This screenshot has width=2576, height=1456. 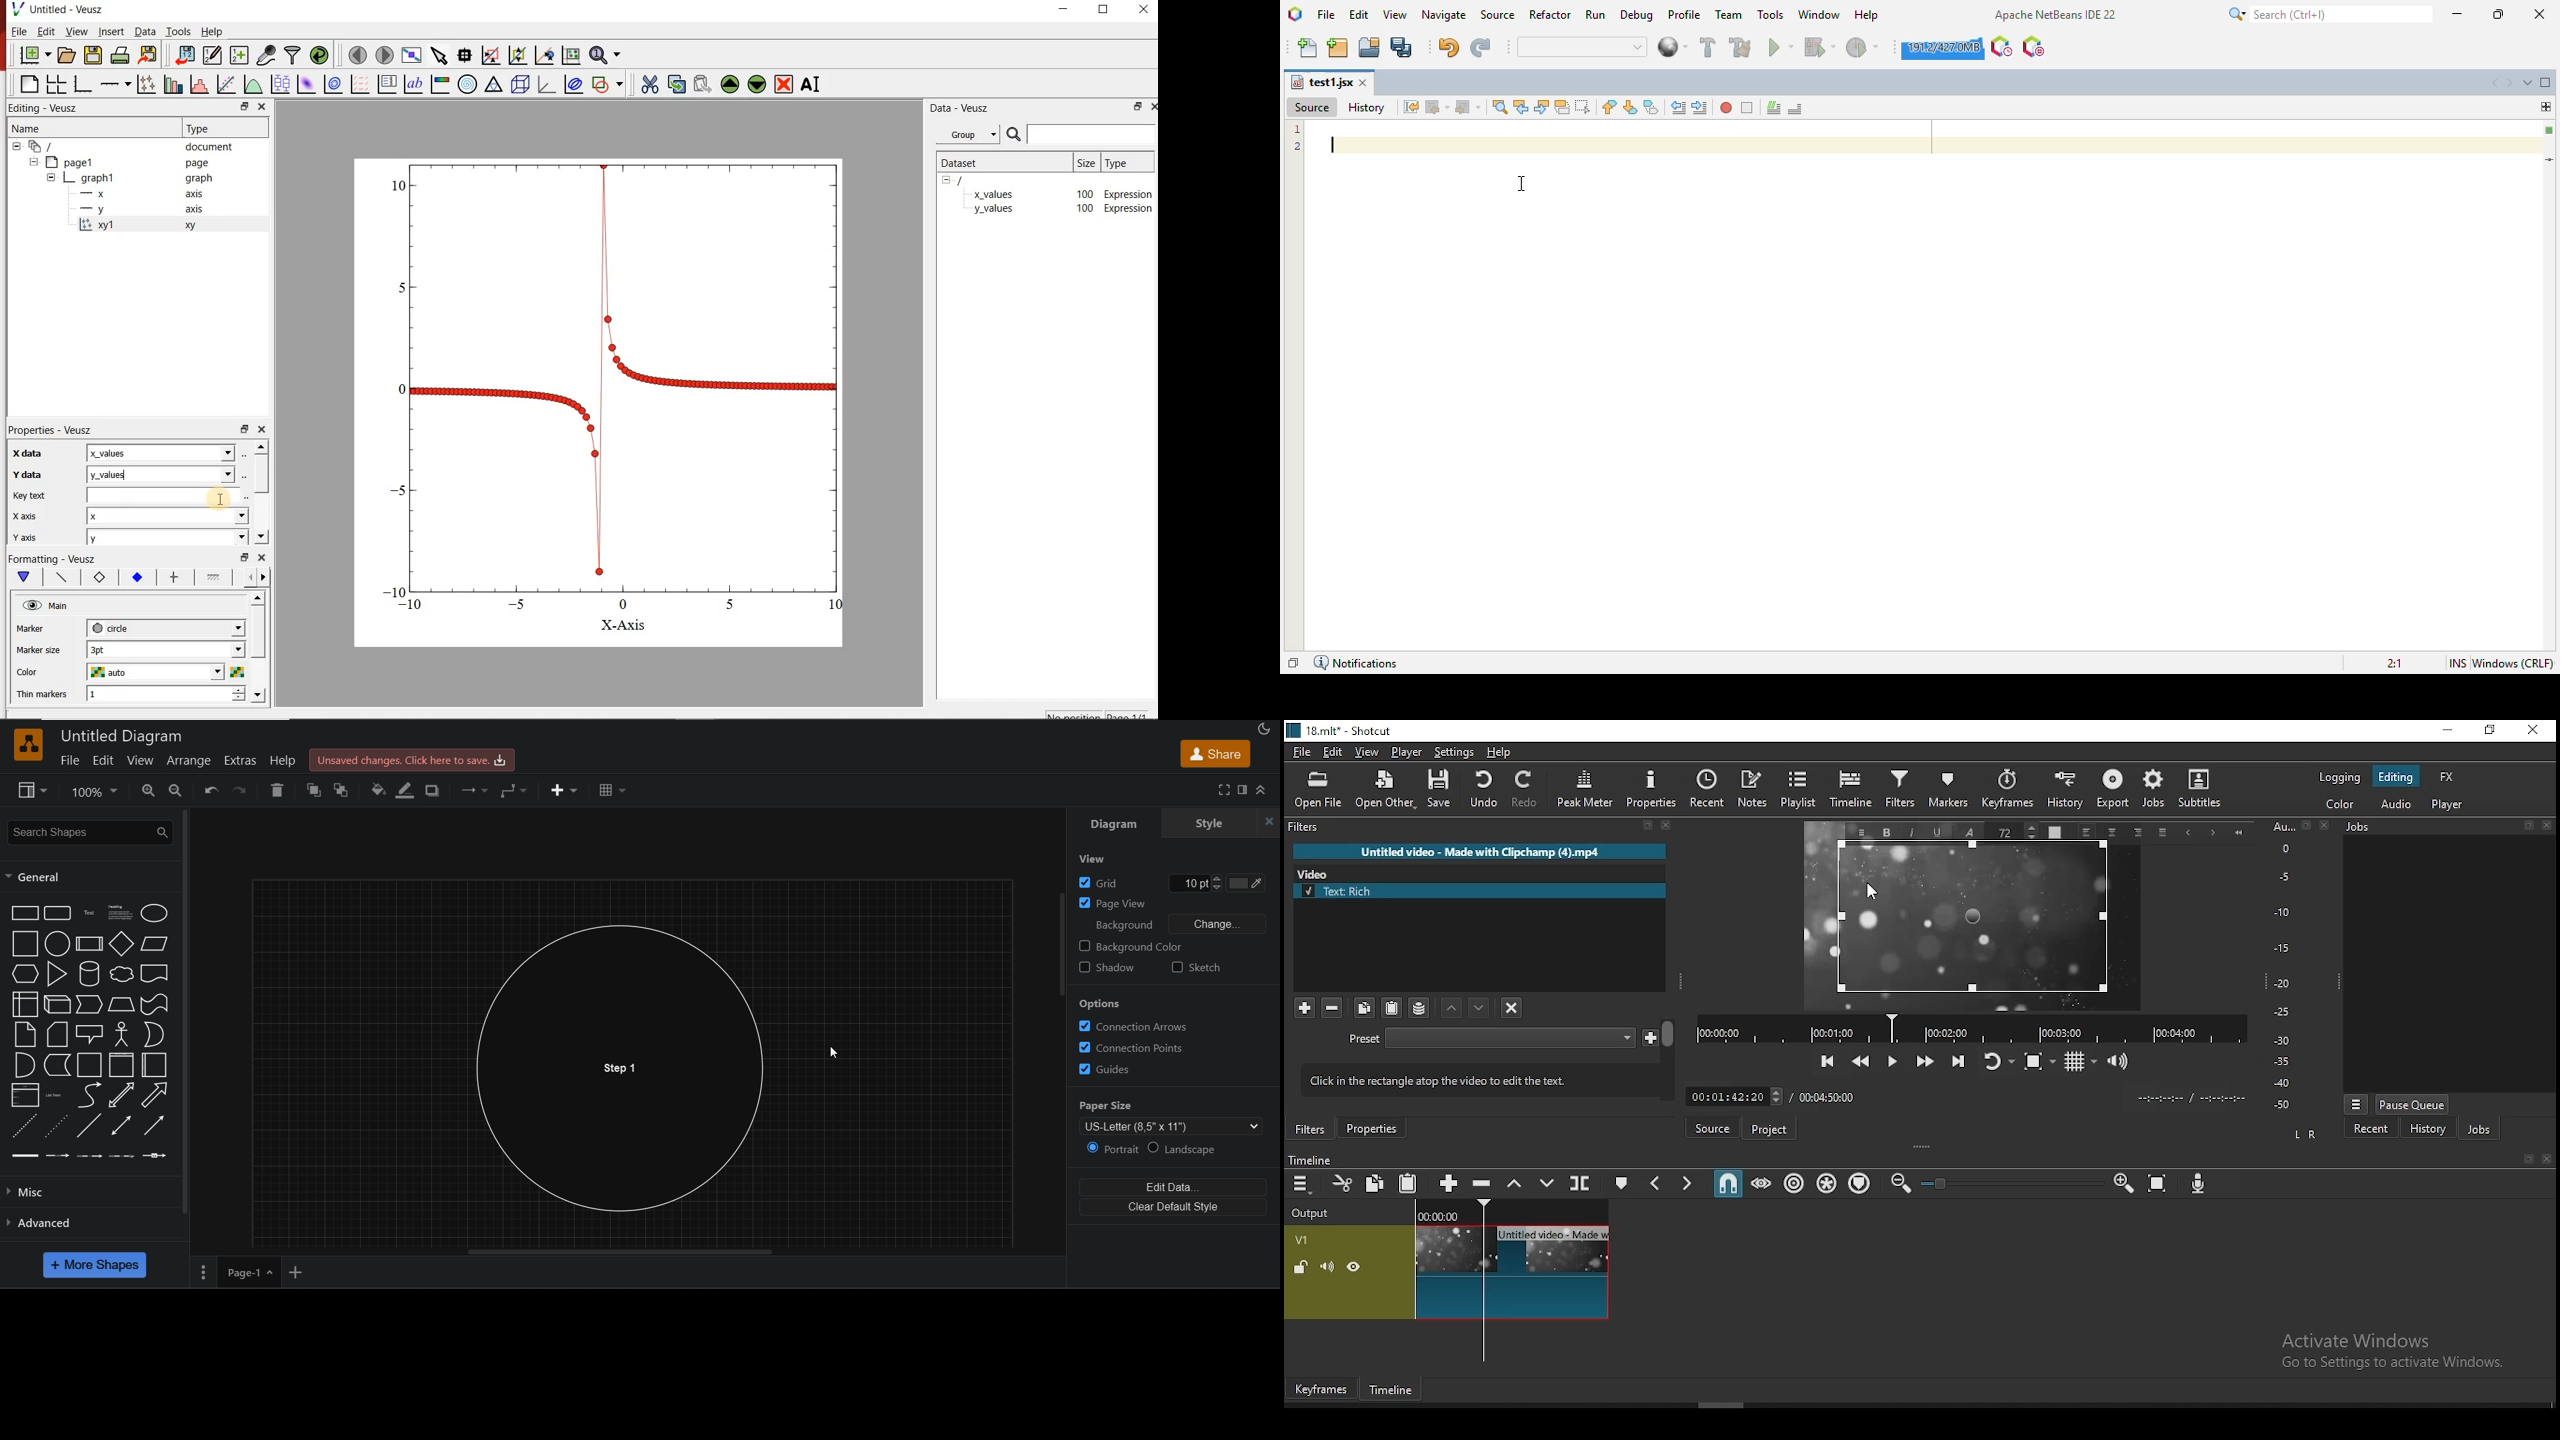 What do you see at coordinates (313, 790) in the screenshot?
I see `bold` at bounding box center [313, 790].